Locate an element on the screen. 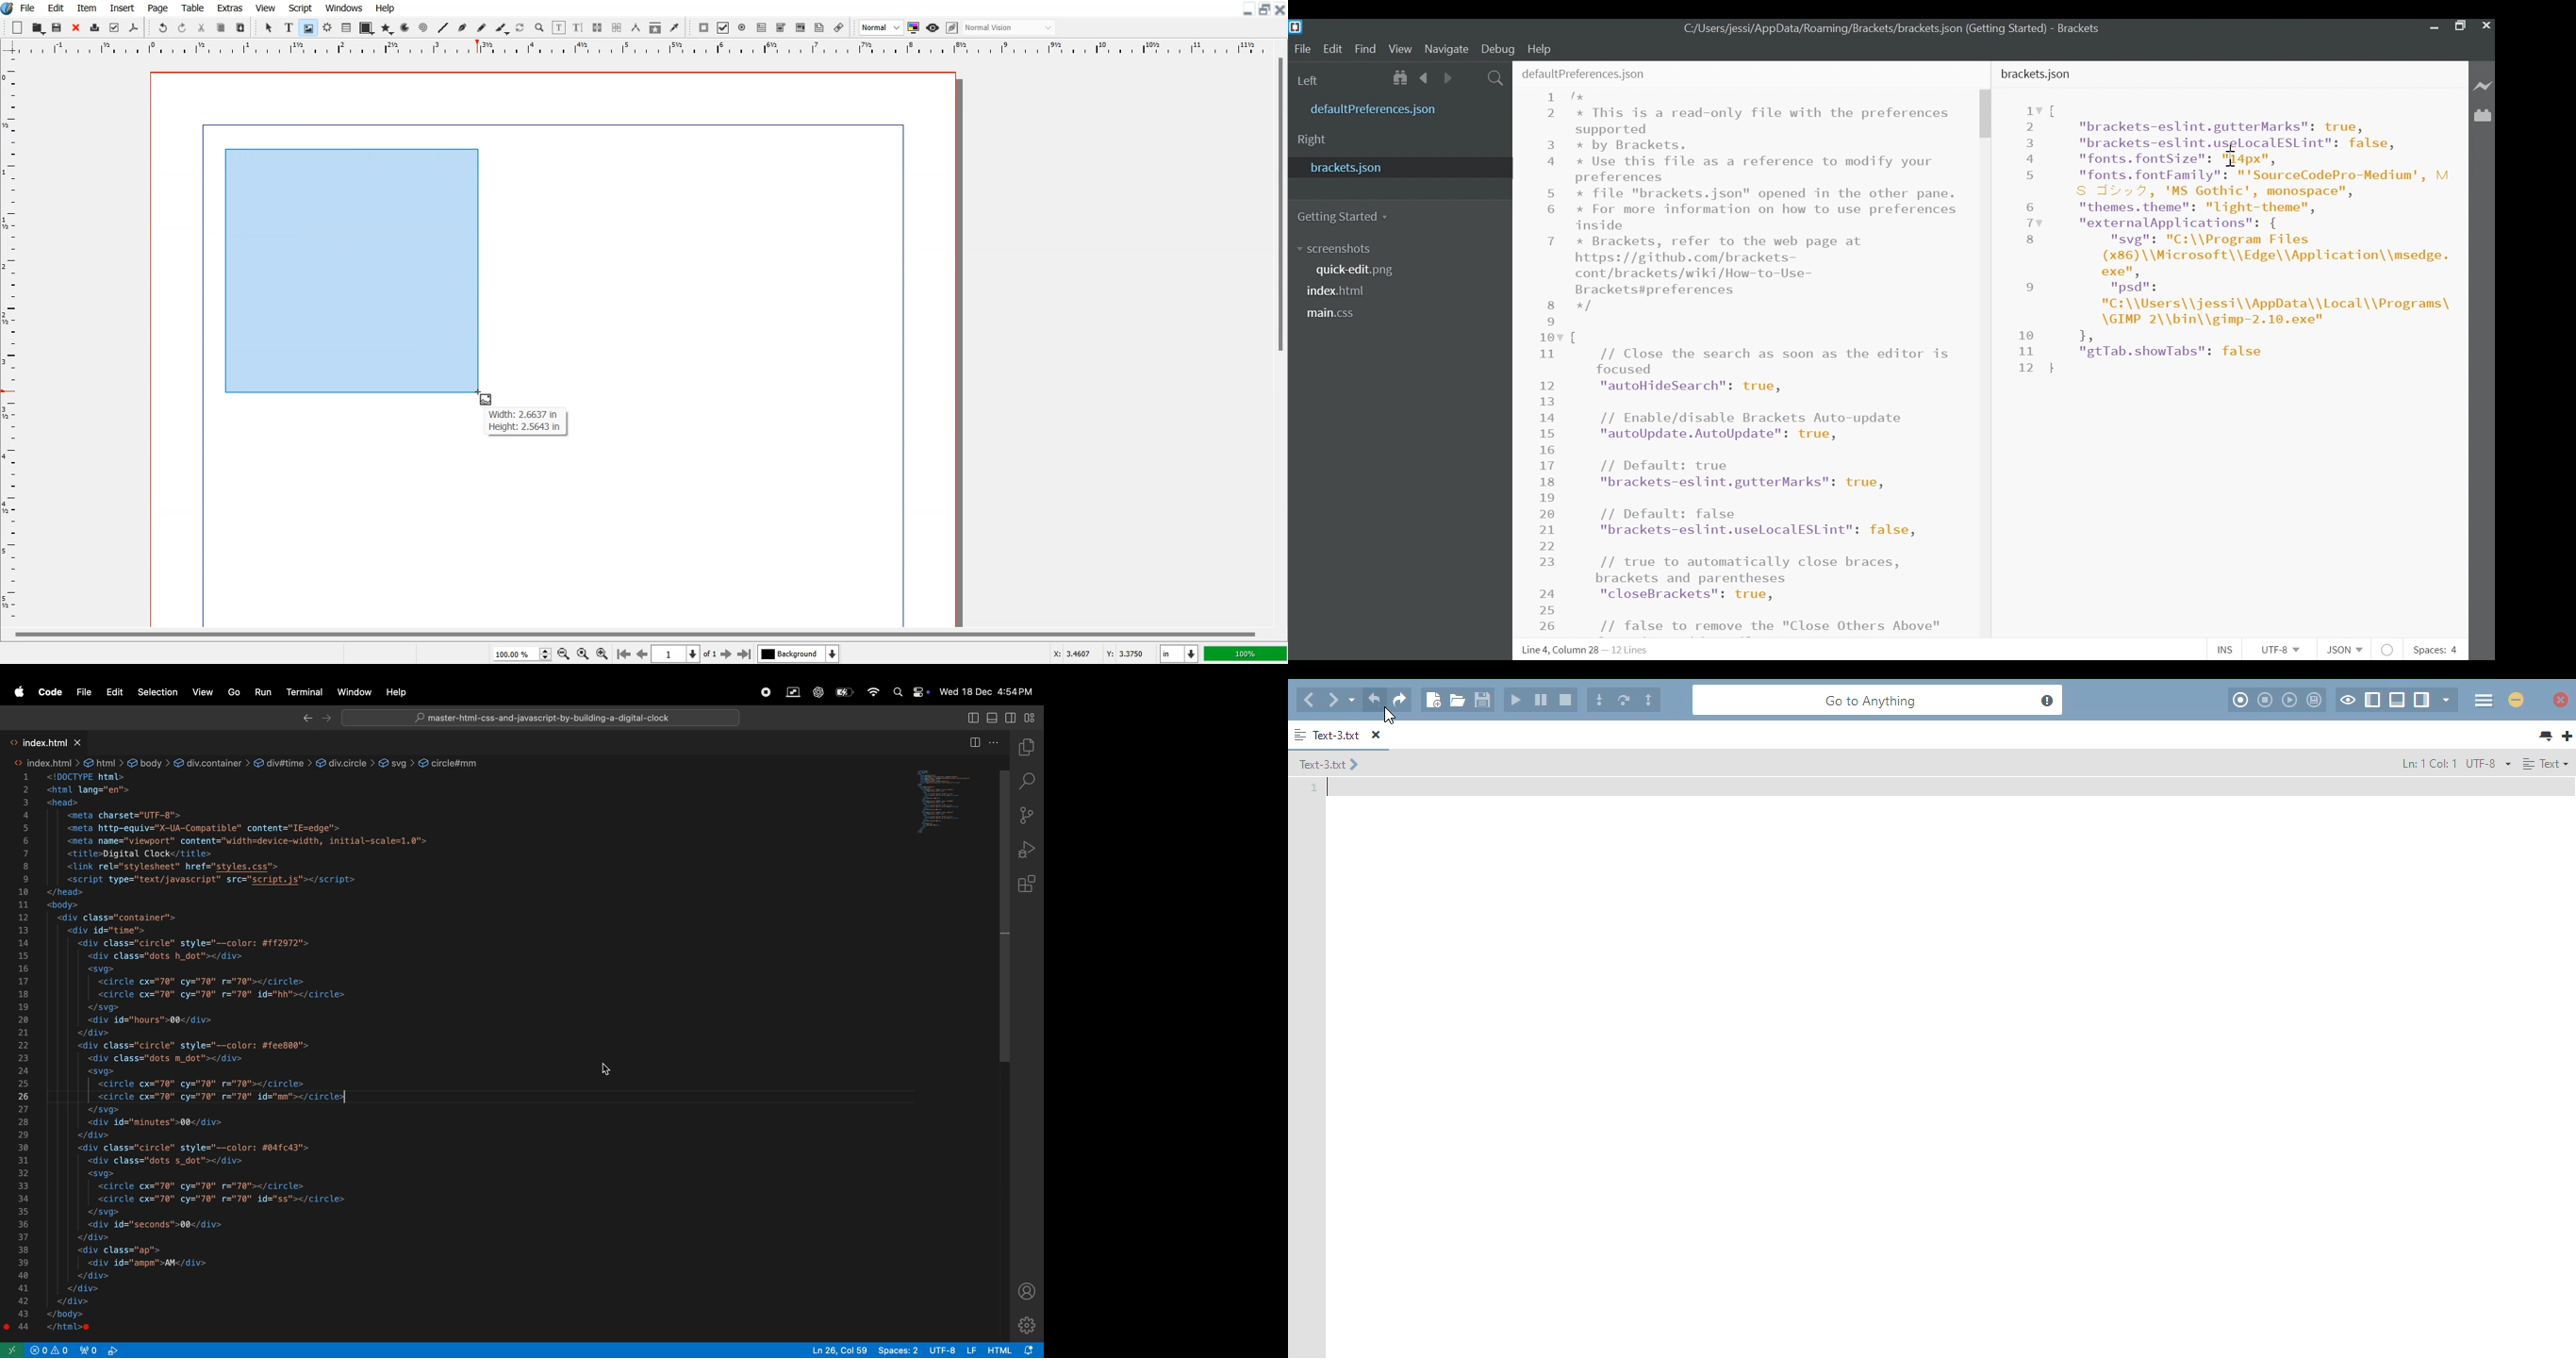 Image resolution: width=2576 pixels, height=1372 pixels. Manage Extensions is located at coordinates (2482, 115).